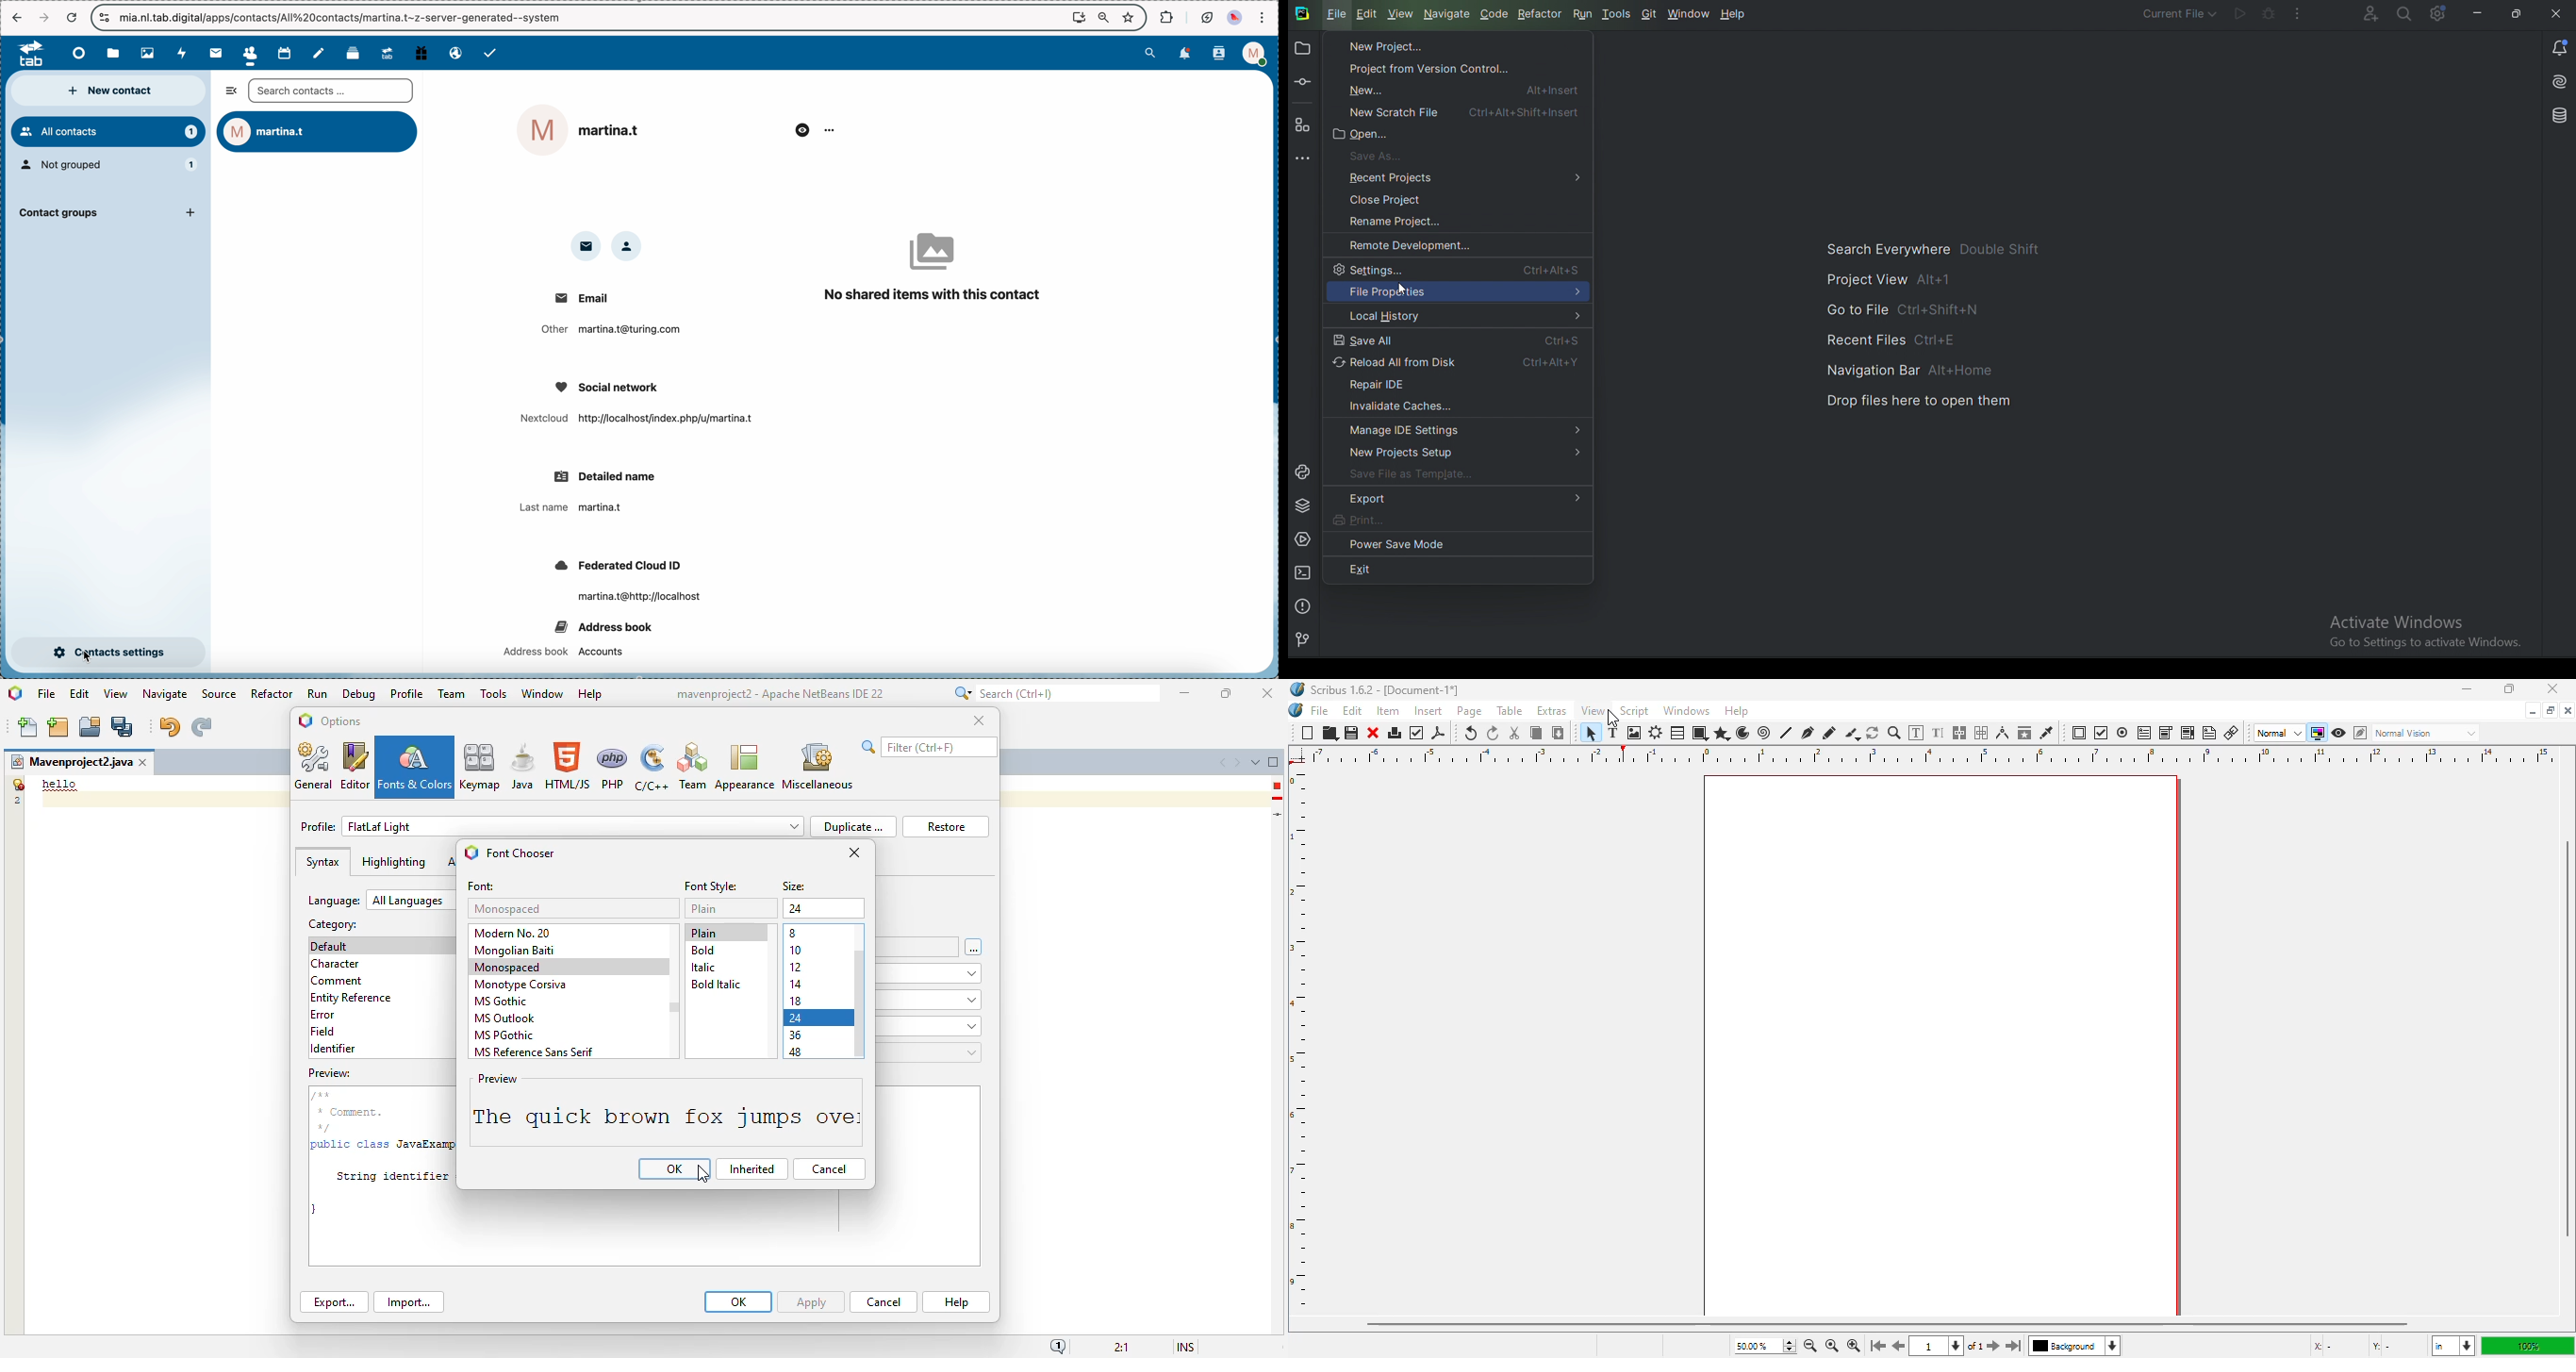  Describe the element at coordinates (1788, 1346) in the screenshot. I see `zoom in and out` at that location.